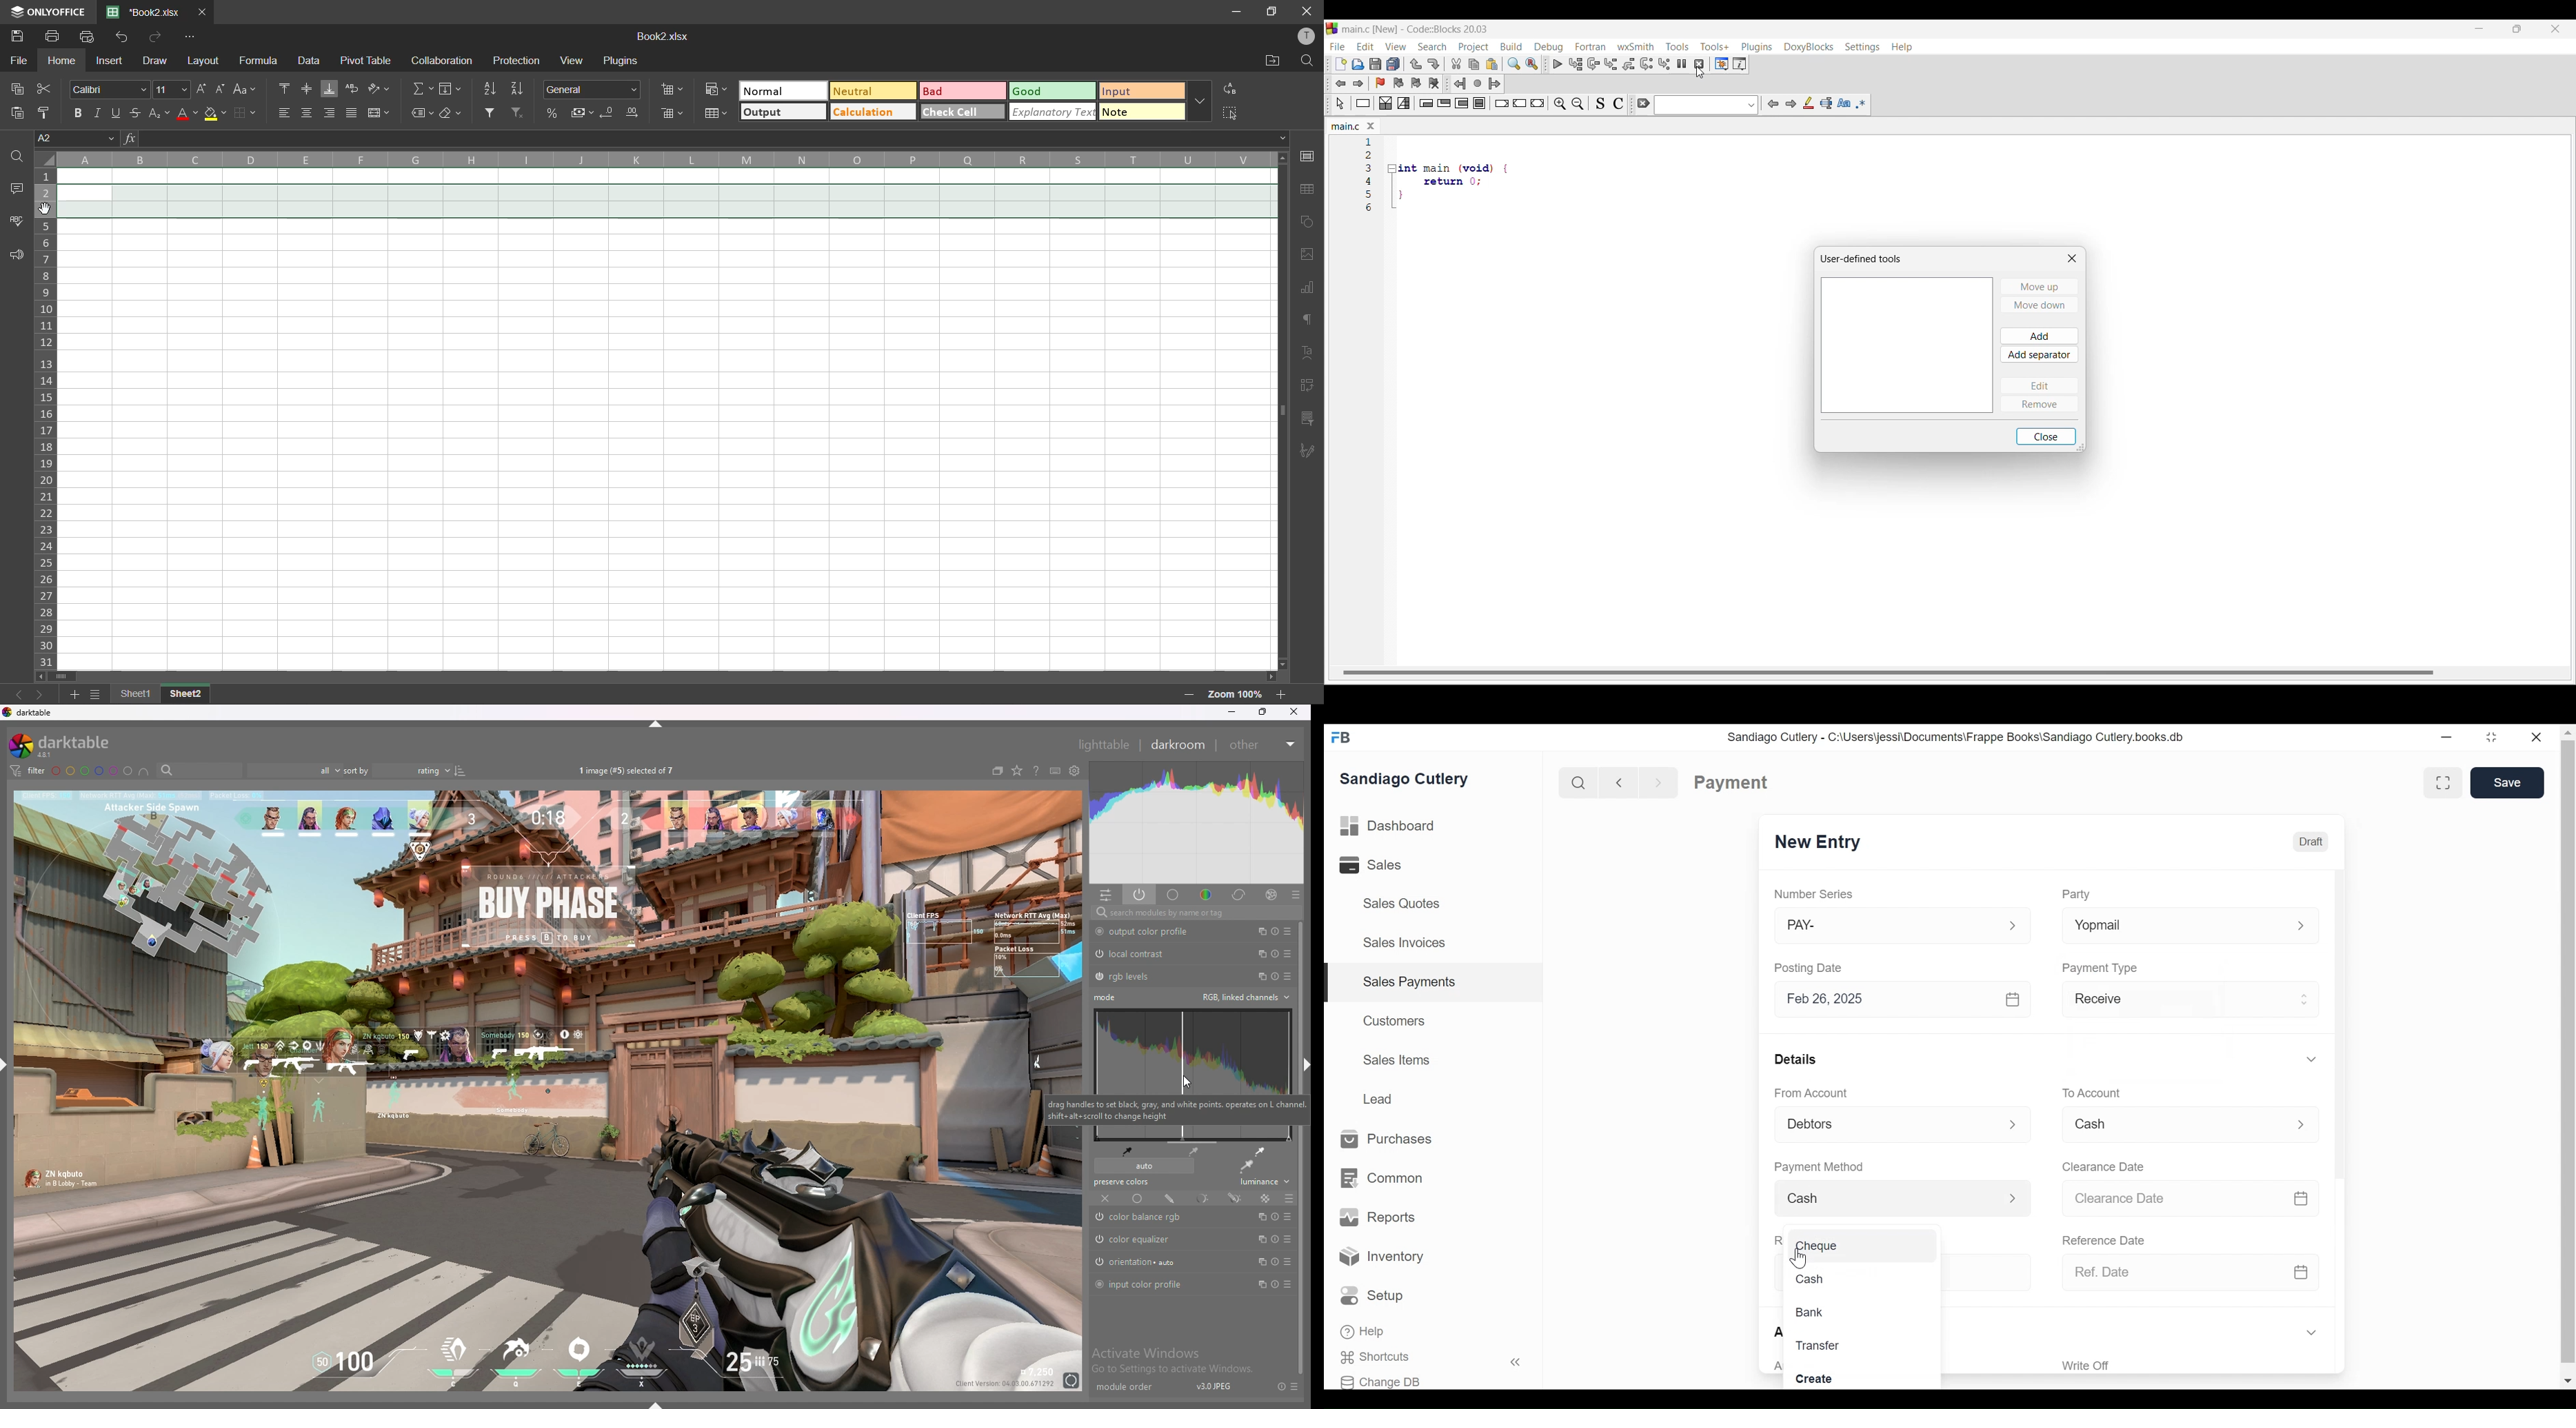  Describe the element at coordinates (1404, 944) in the screenshot. I see `Sales Invoices` at that location.